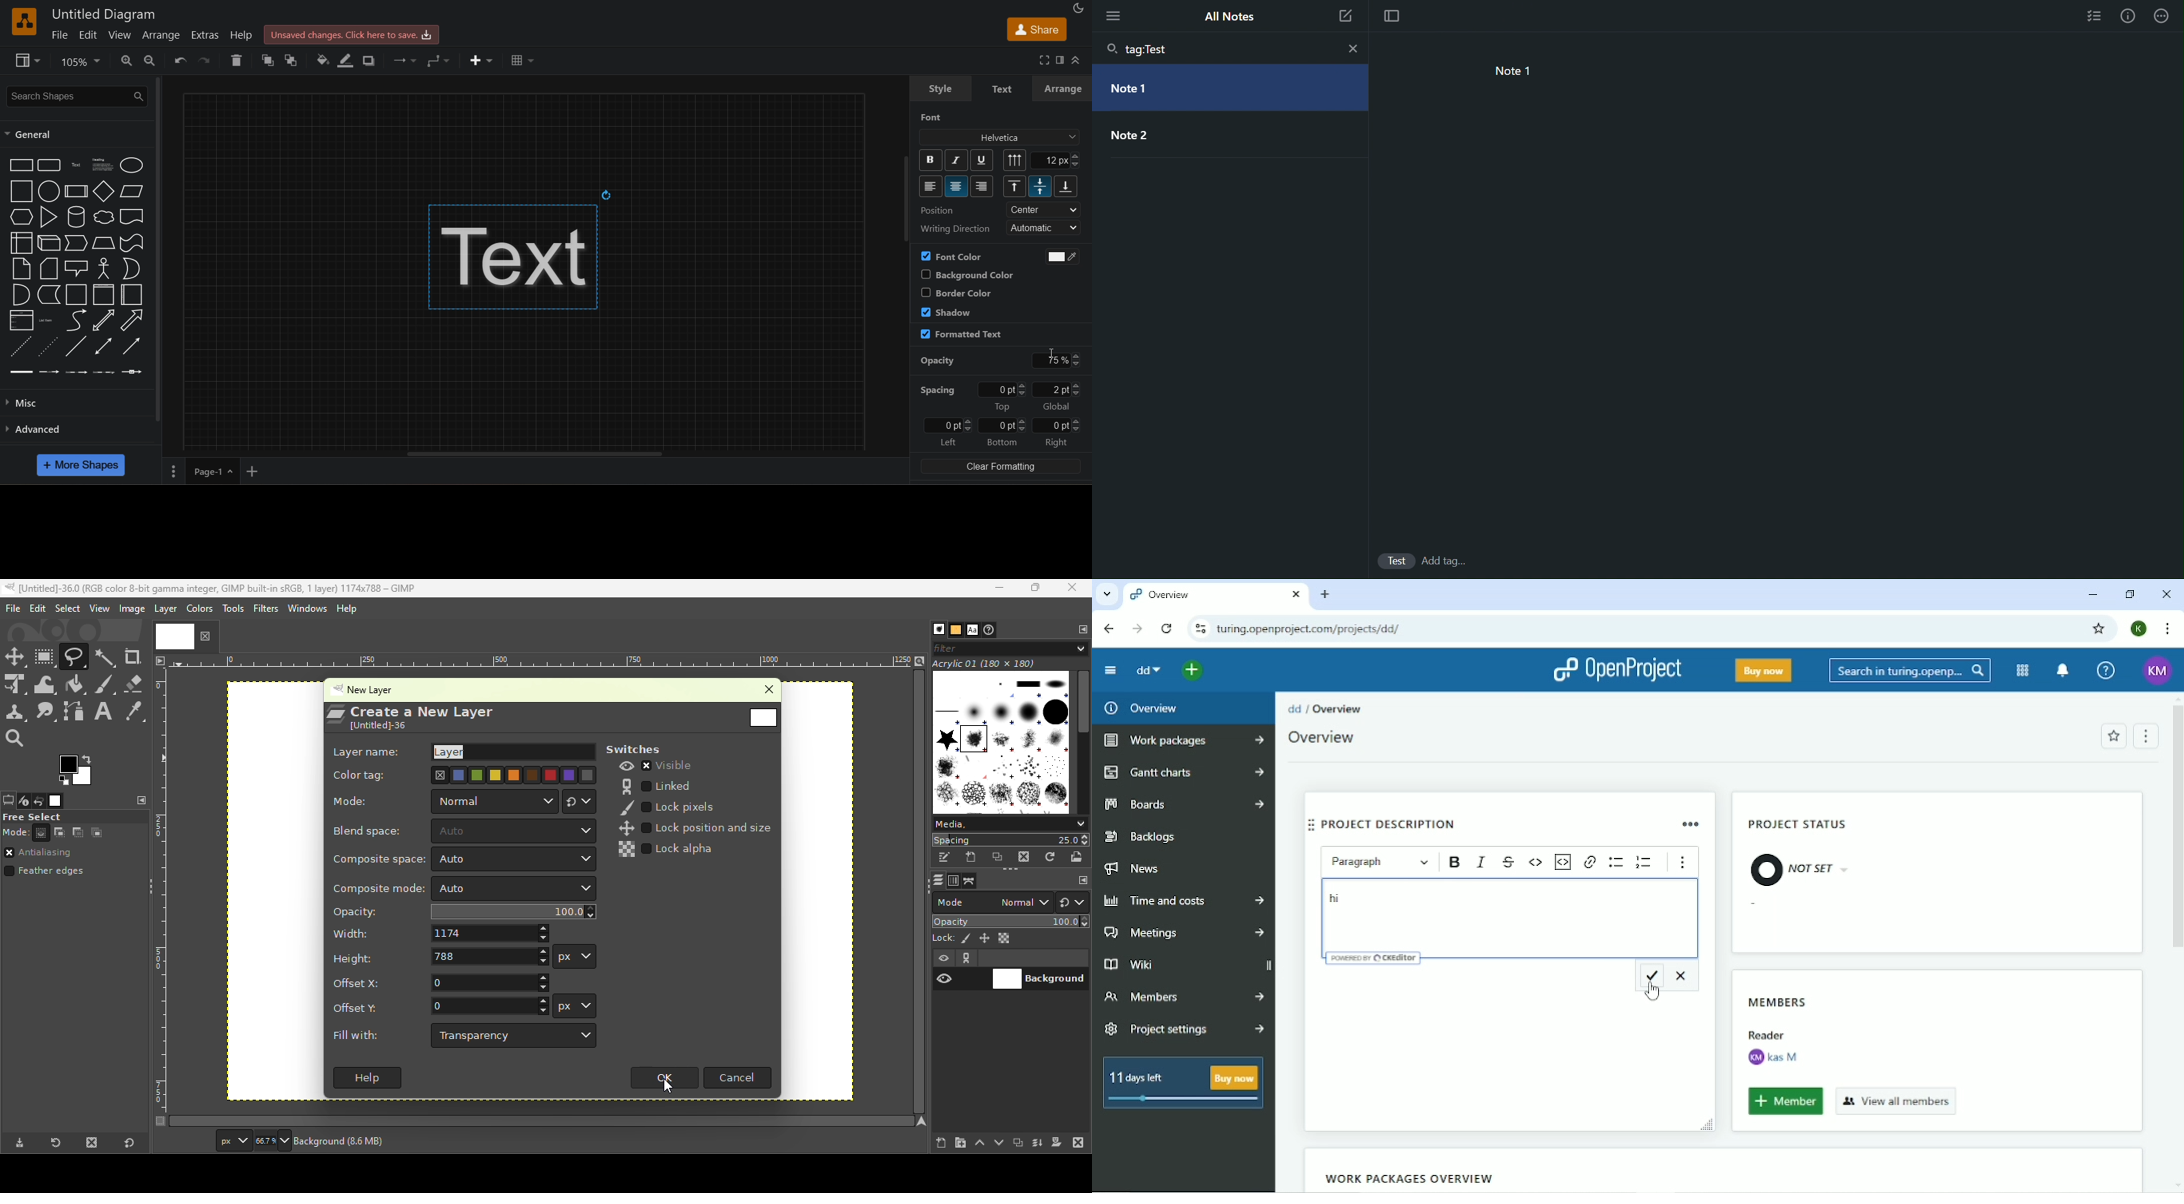  Describe the element at coordinates (49, 268) in the screenshot. I see `card` at that location.